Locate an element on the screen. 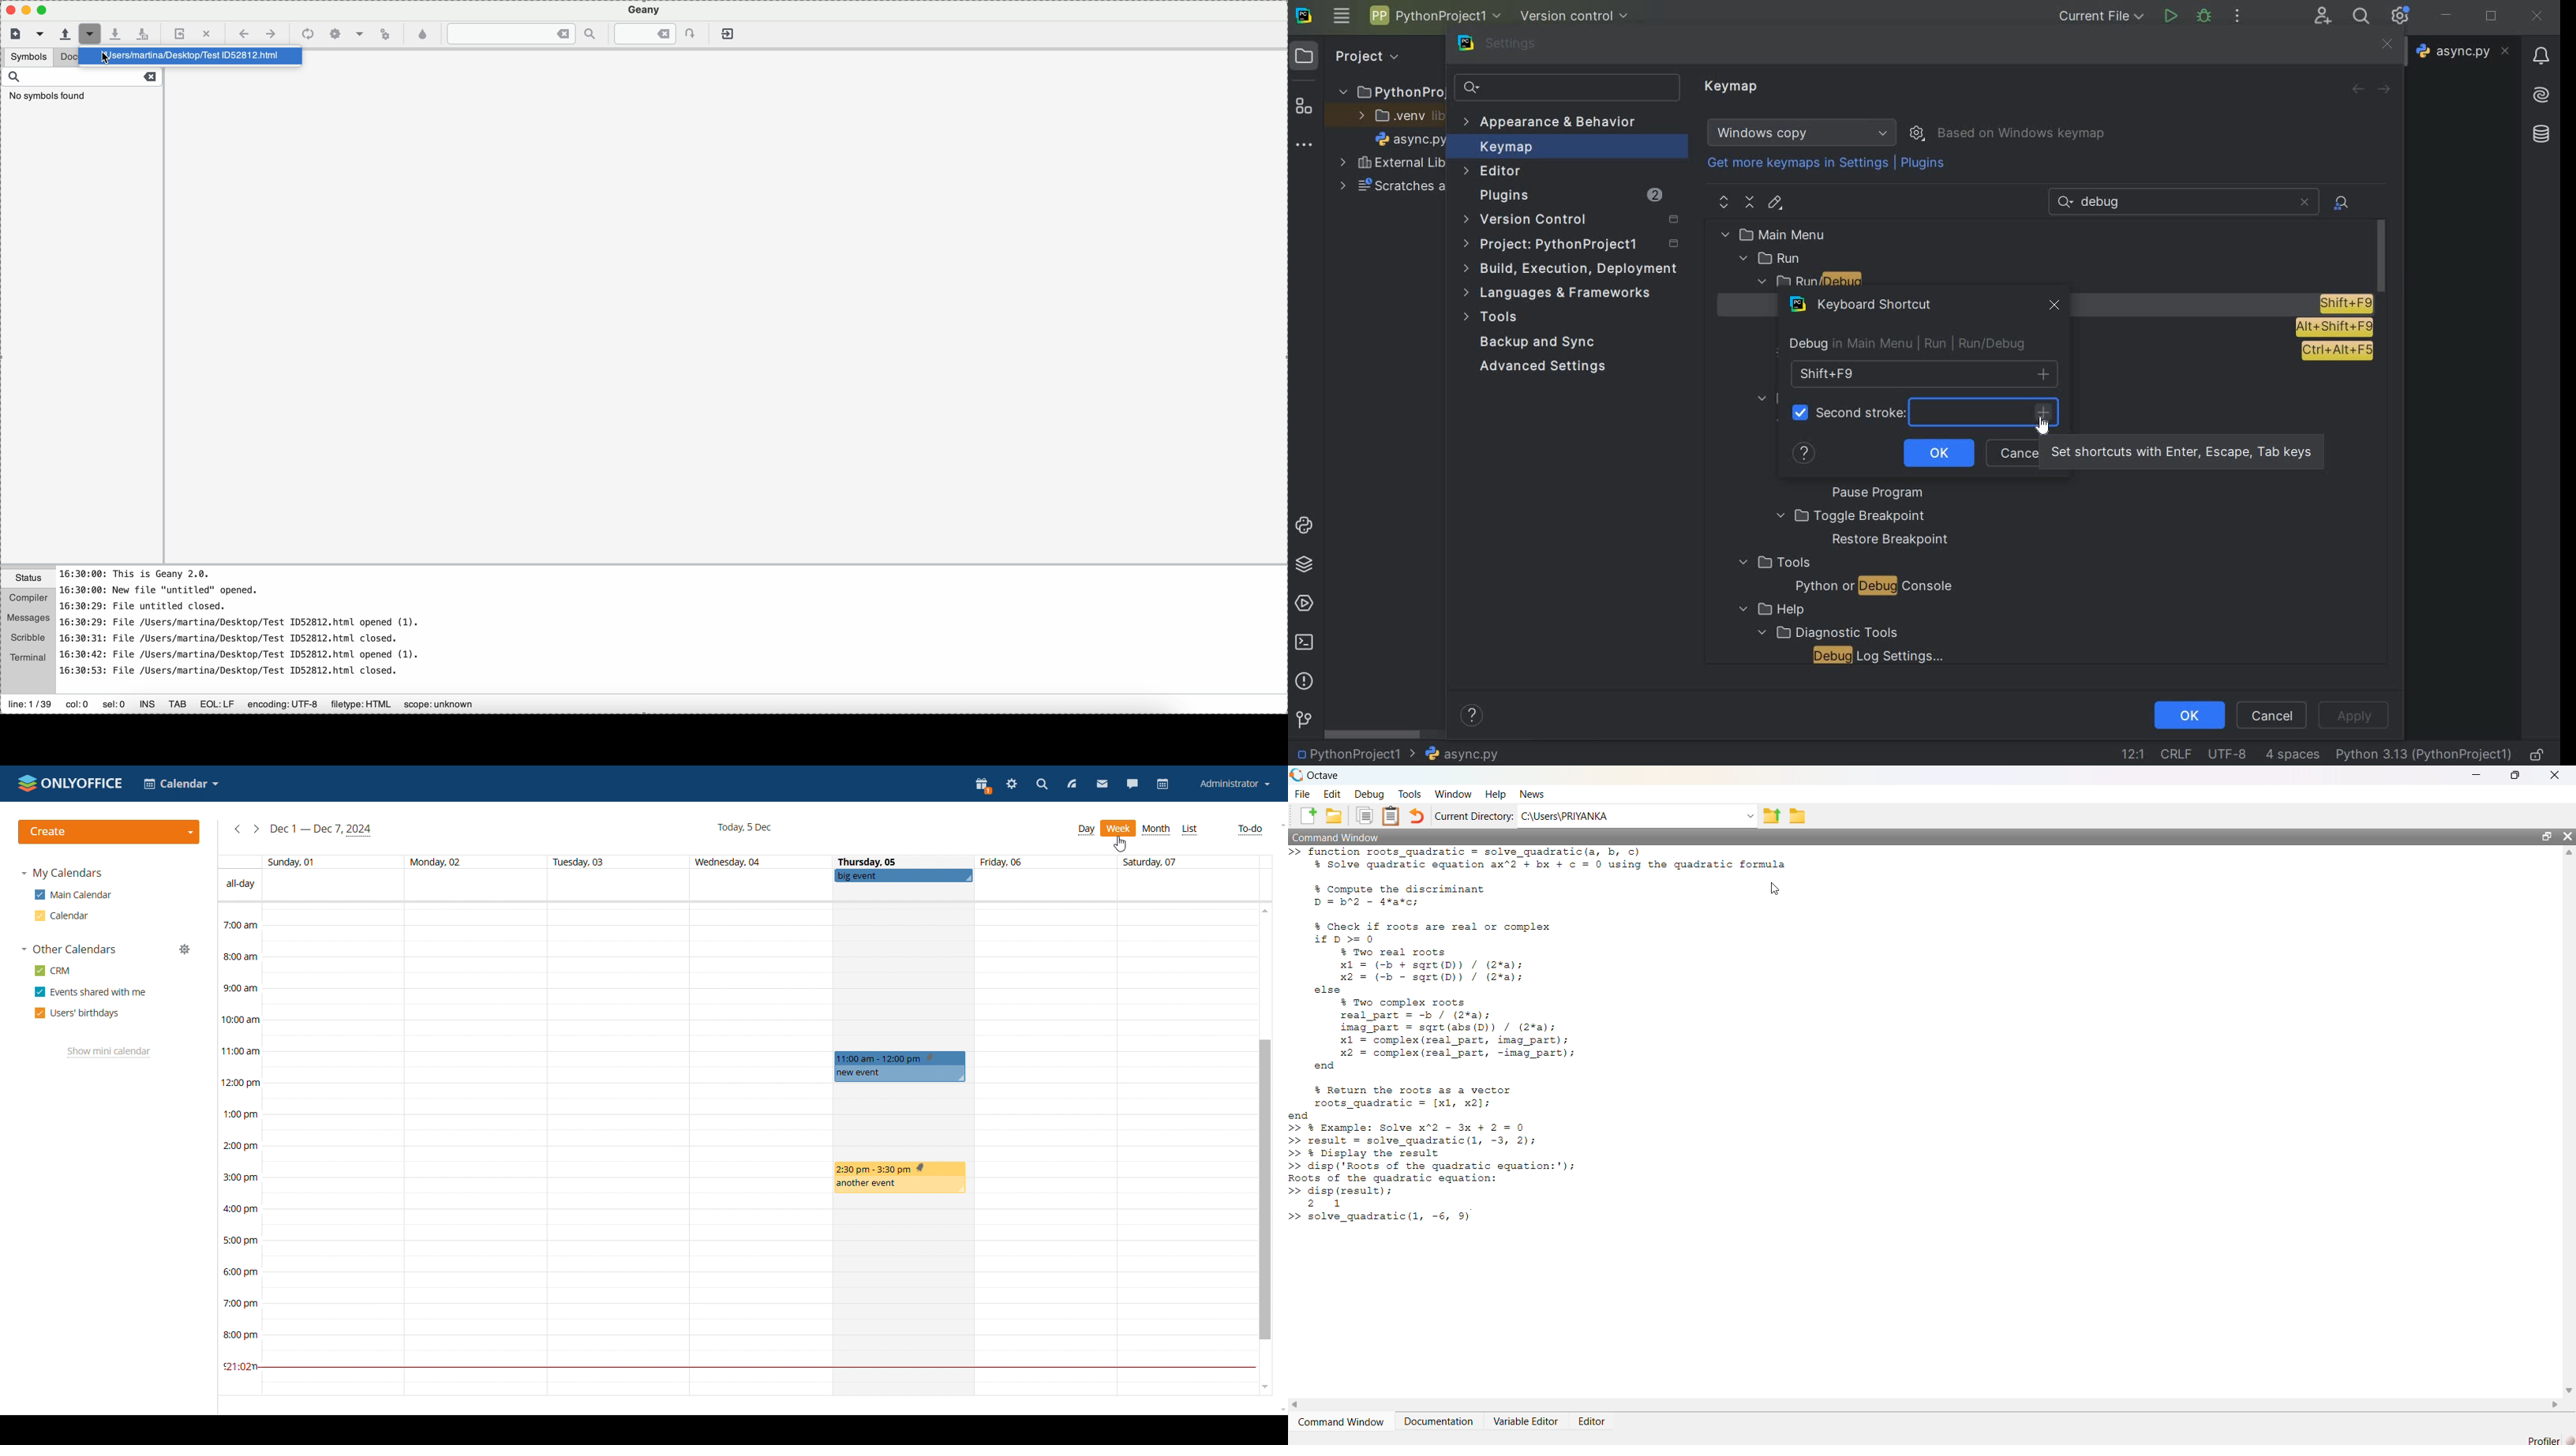  New script is located at coordinates (1309, 816).